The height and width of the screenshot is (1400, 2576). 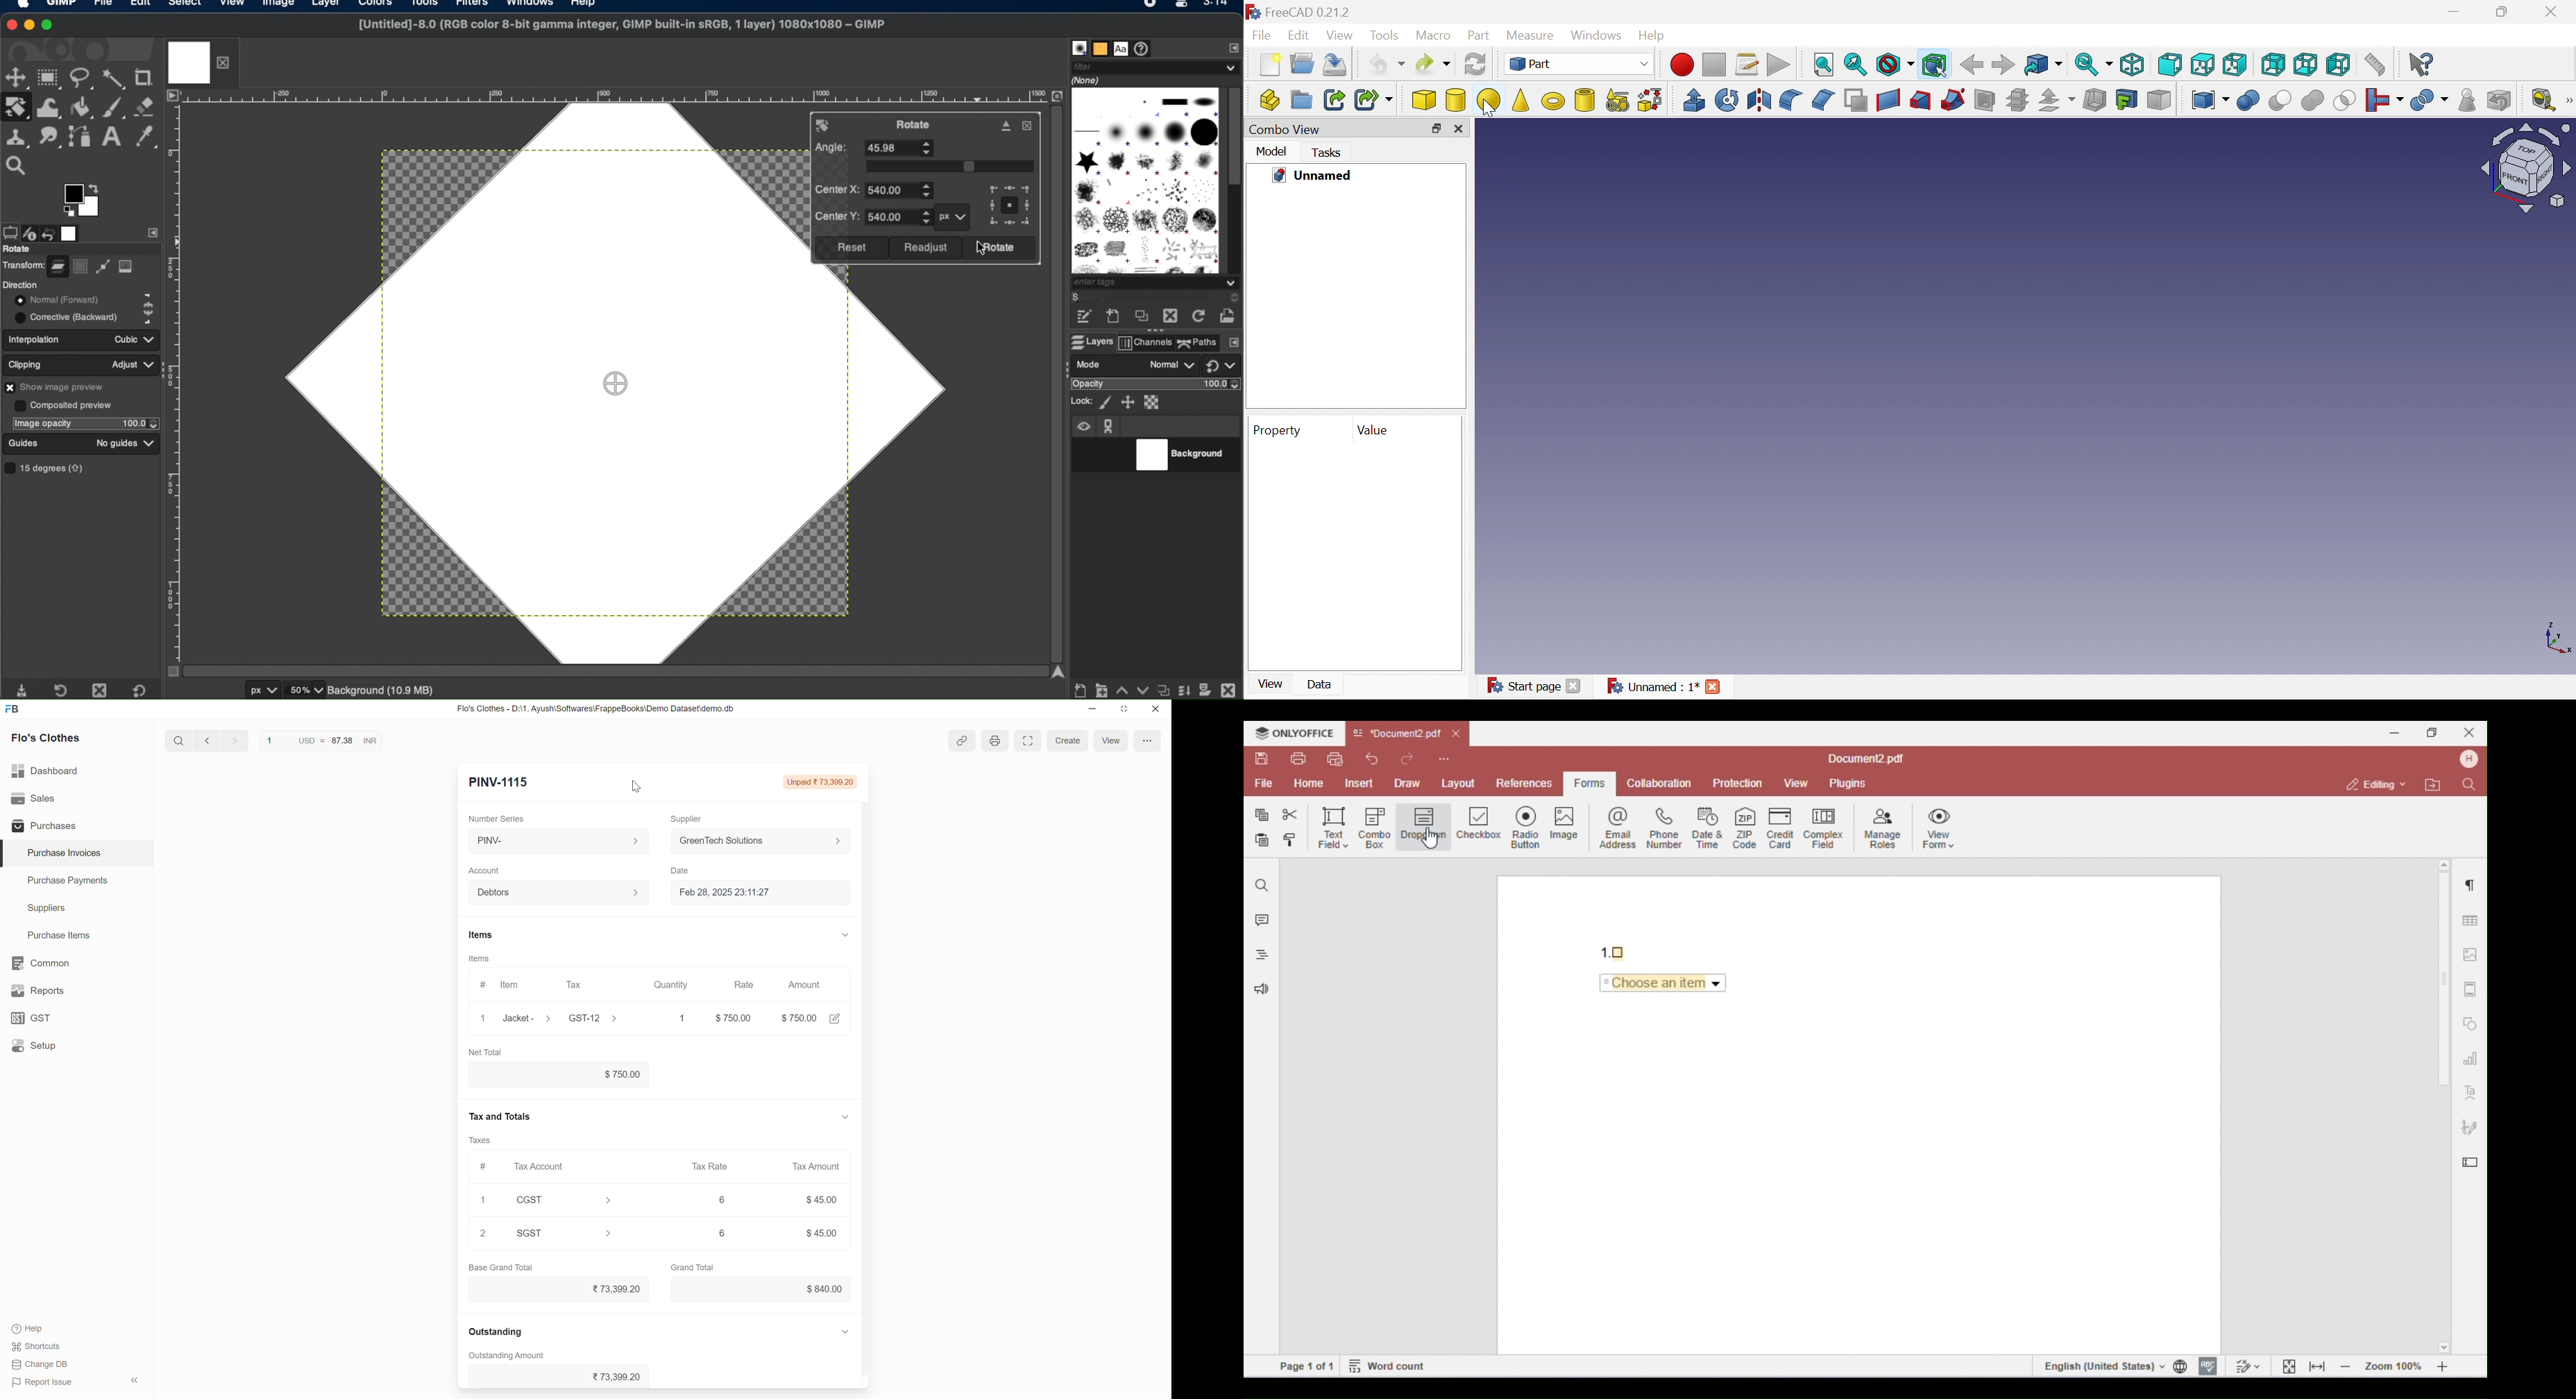 I want to click on Close, so click(x=483, y=1018).